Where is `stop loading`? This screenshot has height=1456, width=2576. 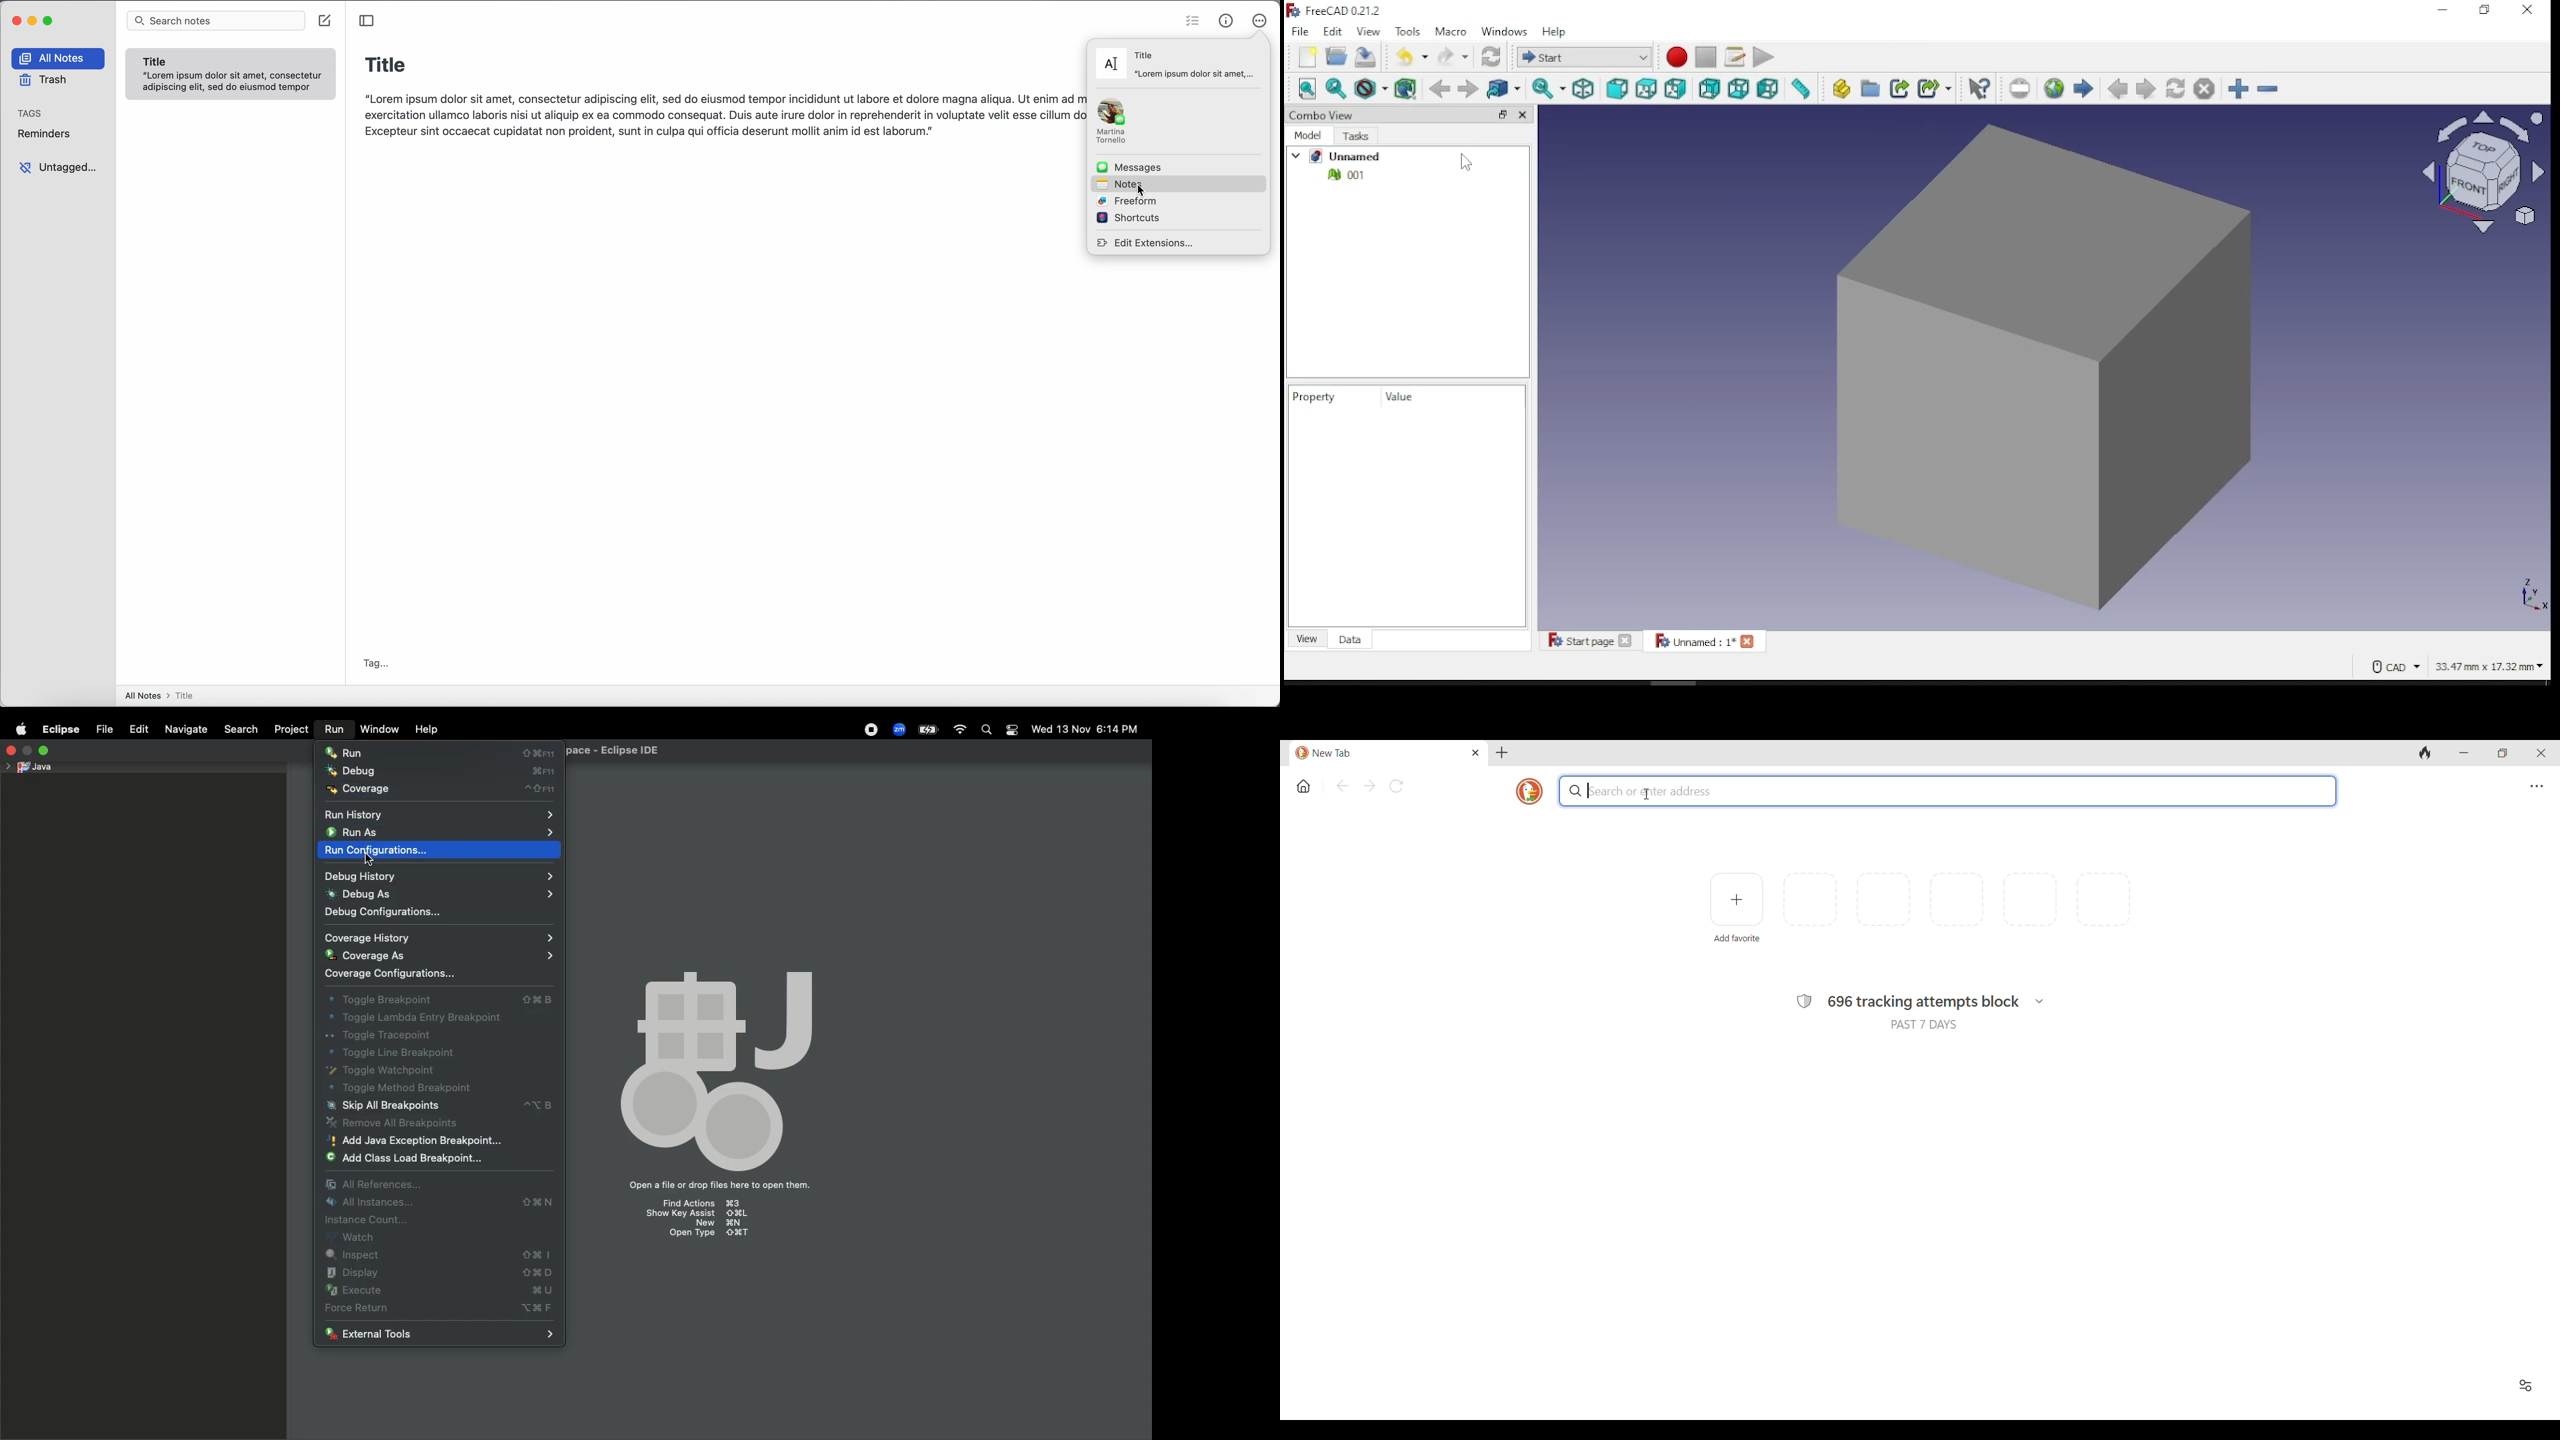 stop loading is located at coordinates (2204, 88).